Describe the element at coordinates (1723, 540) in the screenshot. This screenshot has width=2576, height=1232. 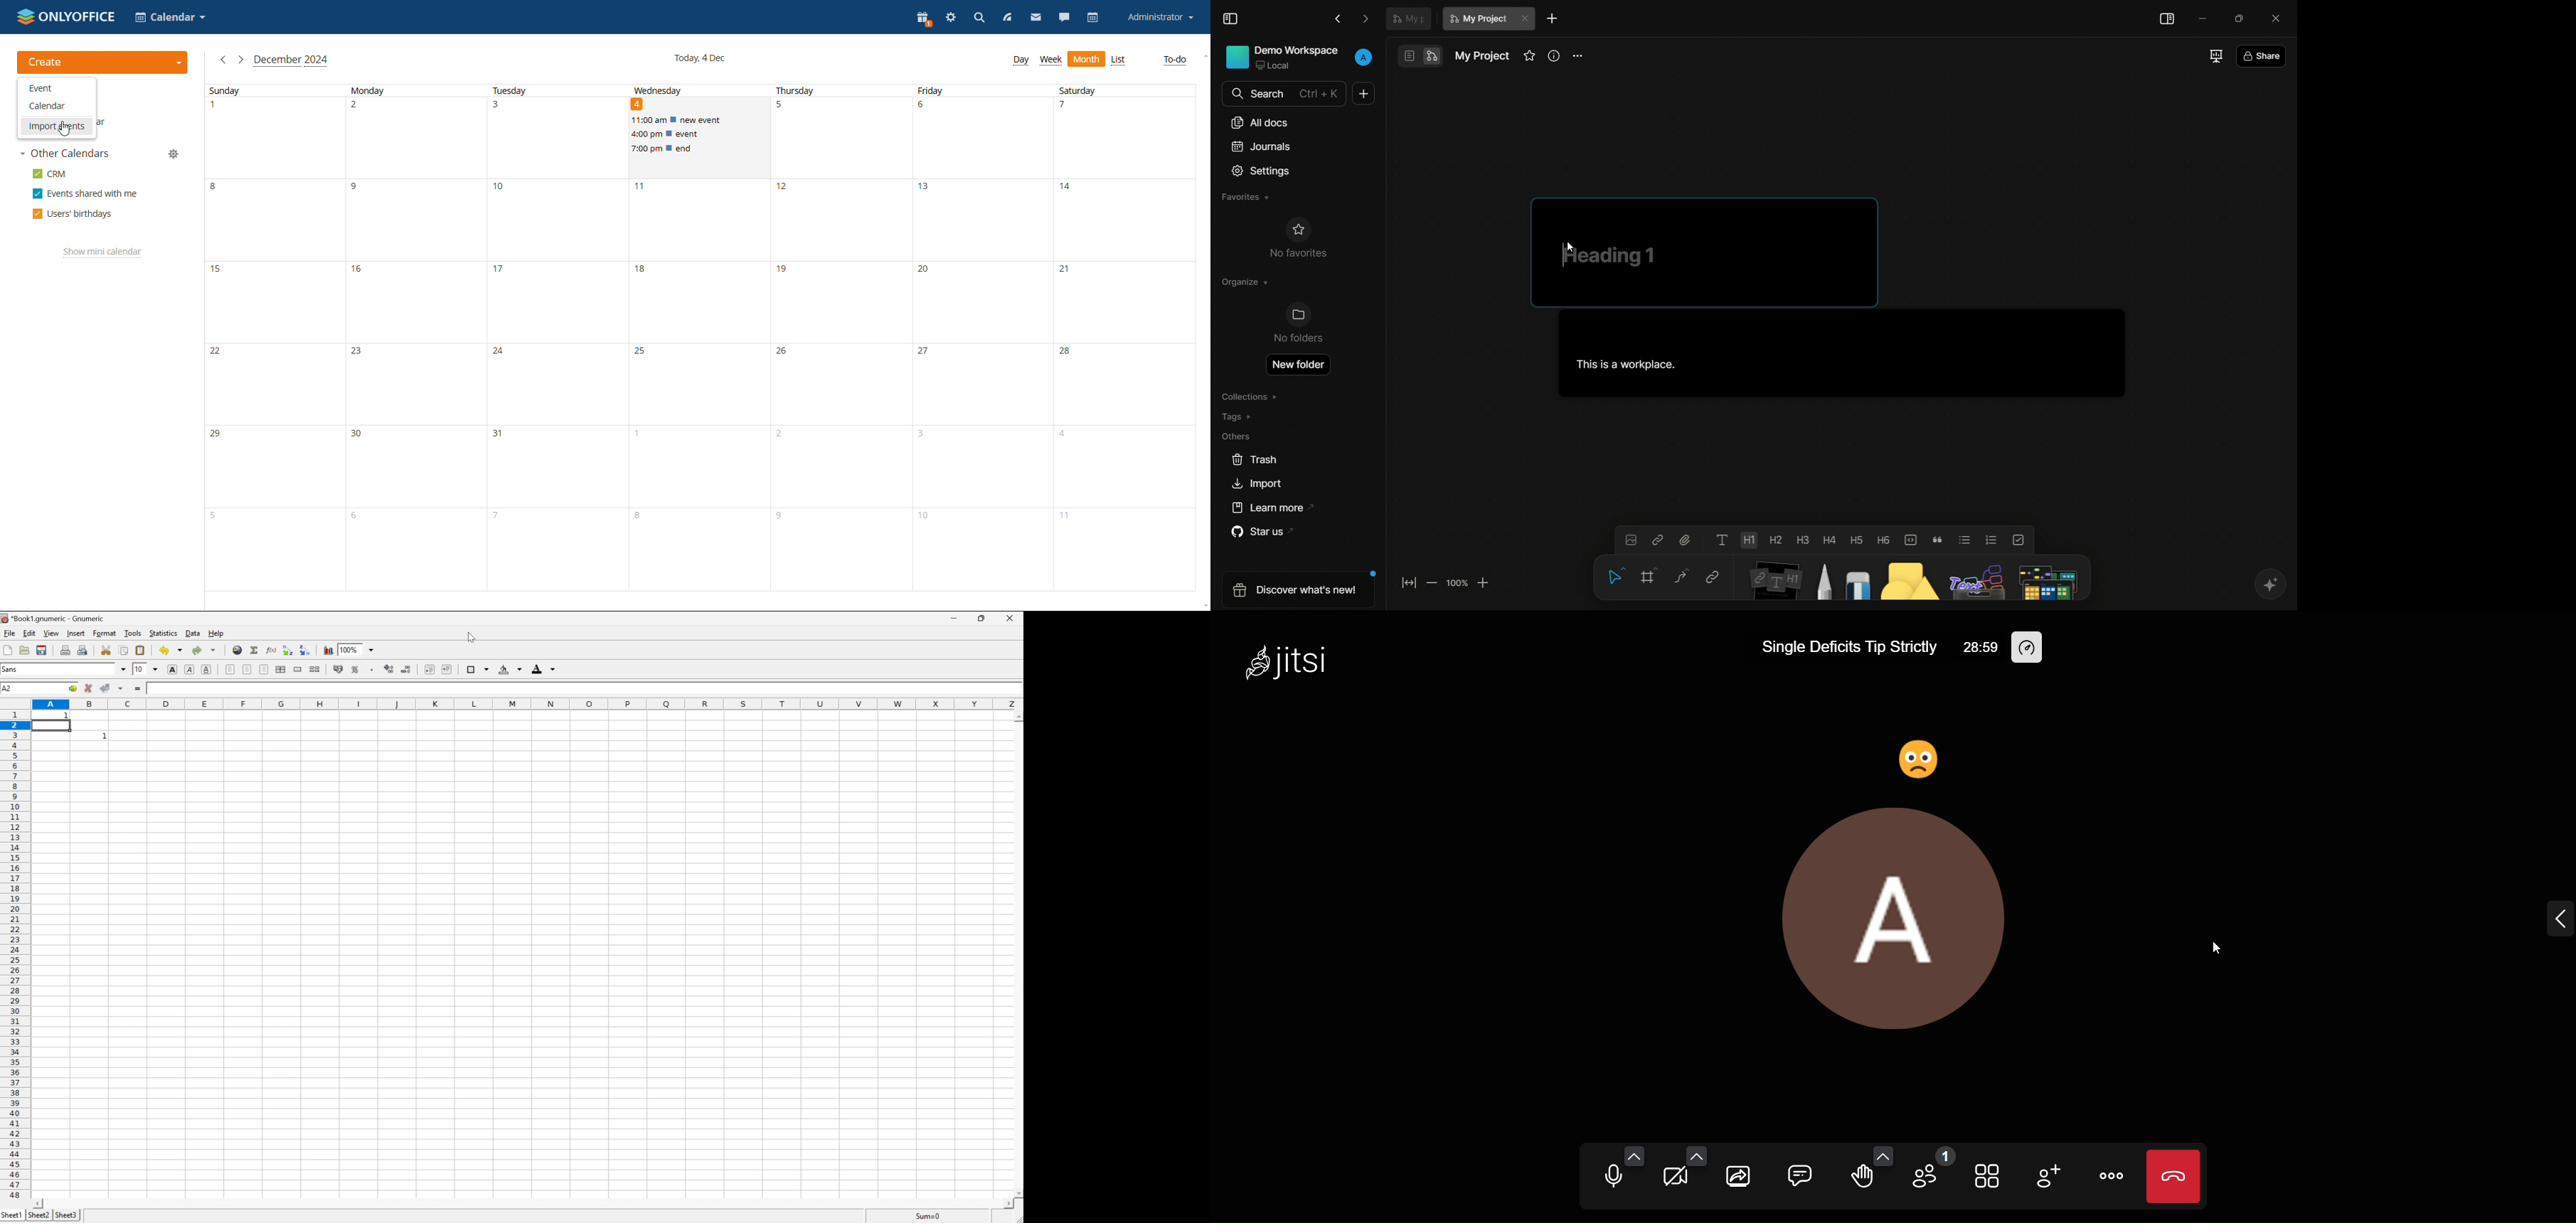
I see `text` at that location.